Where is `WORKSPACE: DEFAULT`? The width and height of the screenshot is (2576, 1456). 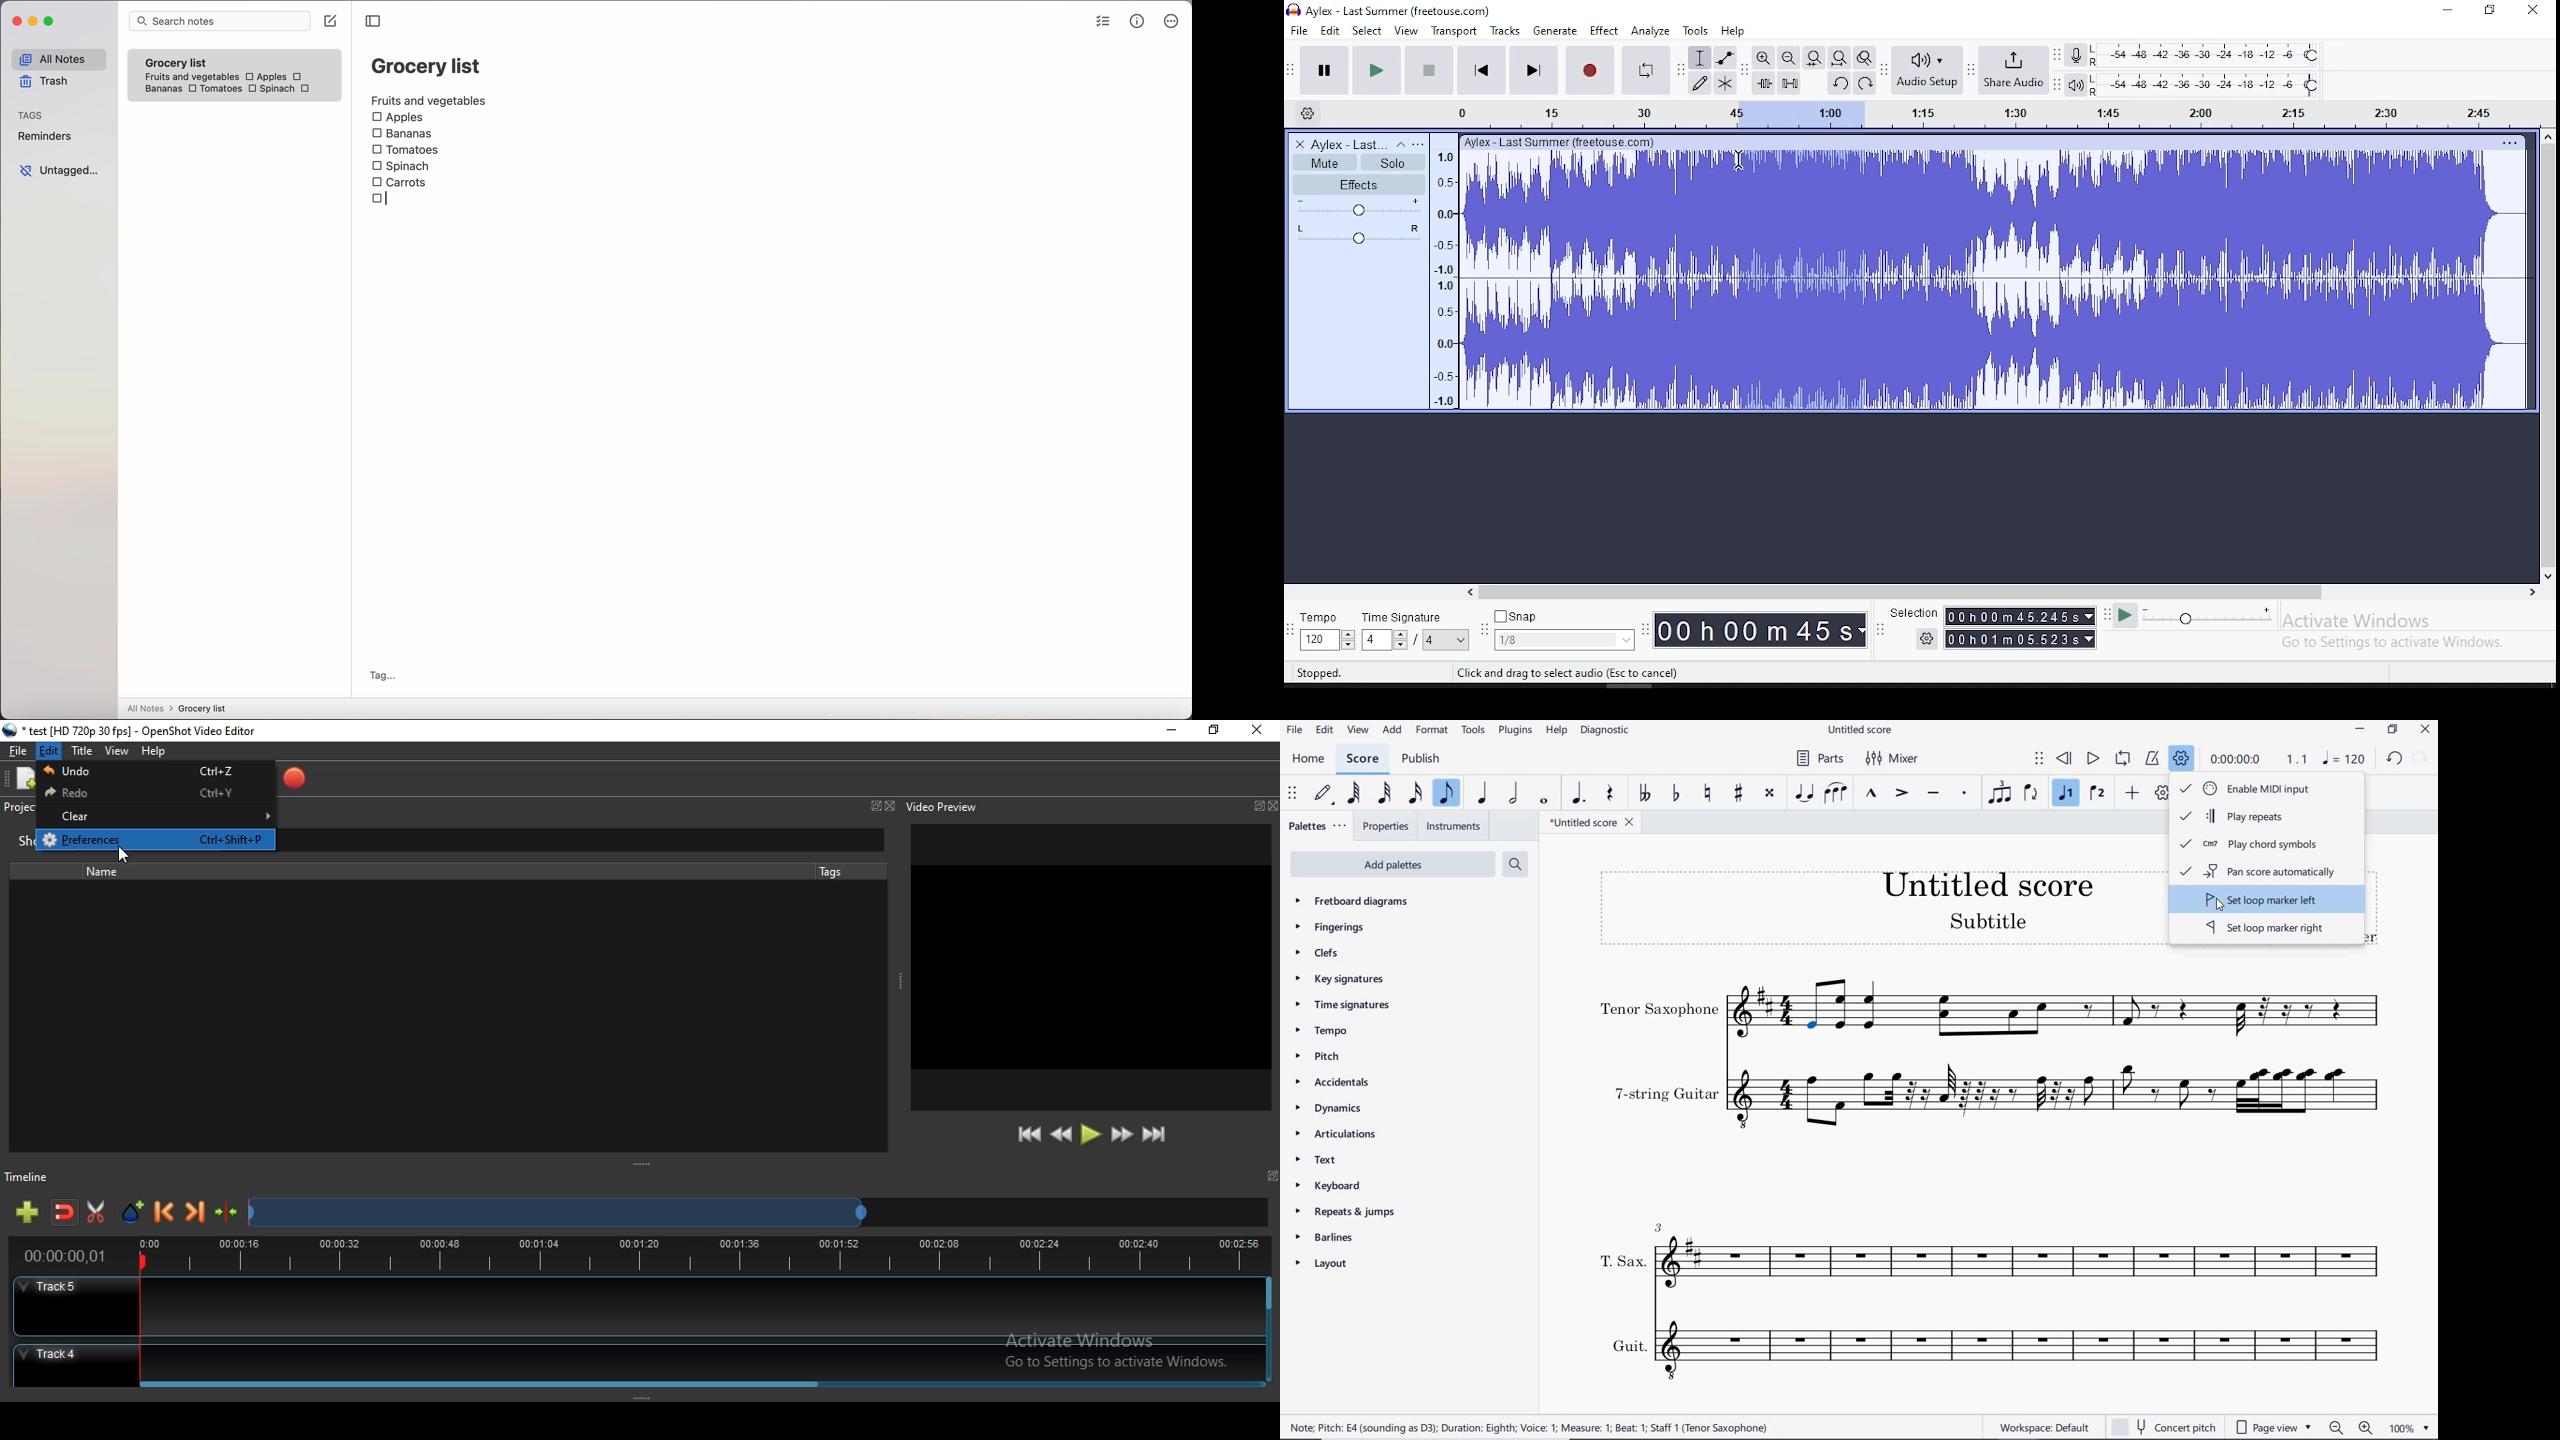 WORKSPACE: DEFAULT is located at coordinates (2048, 1426).